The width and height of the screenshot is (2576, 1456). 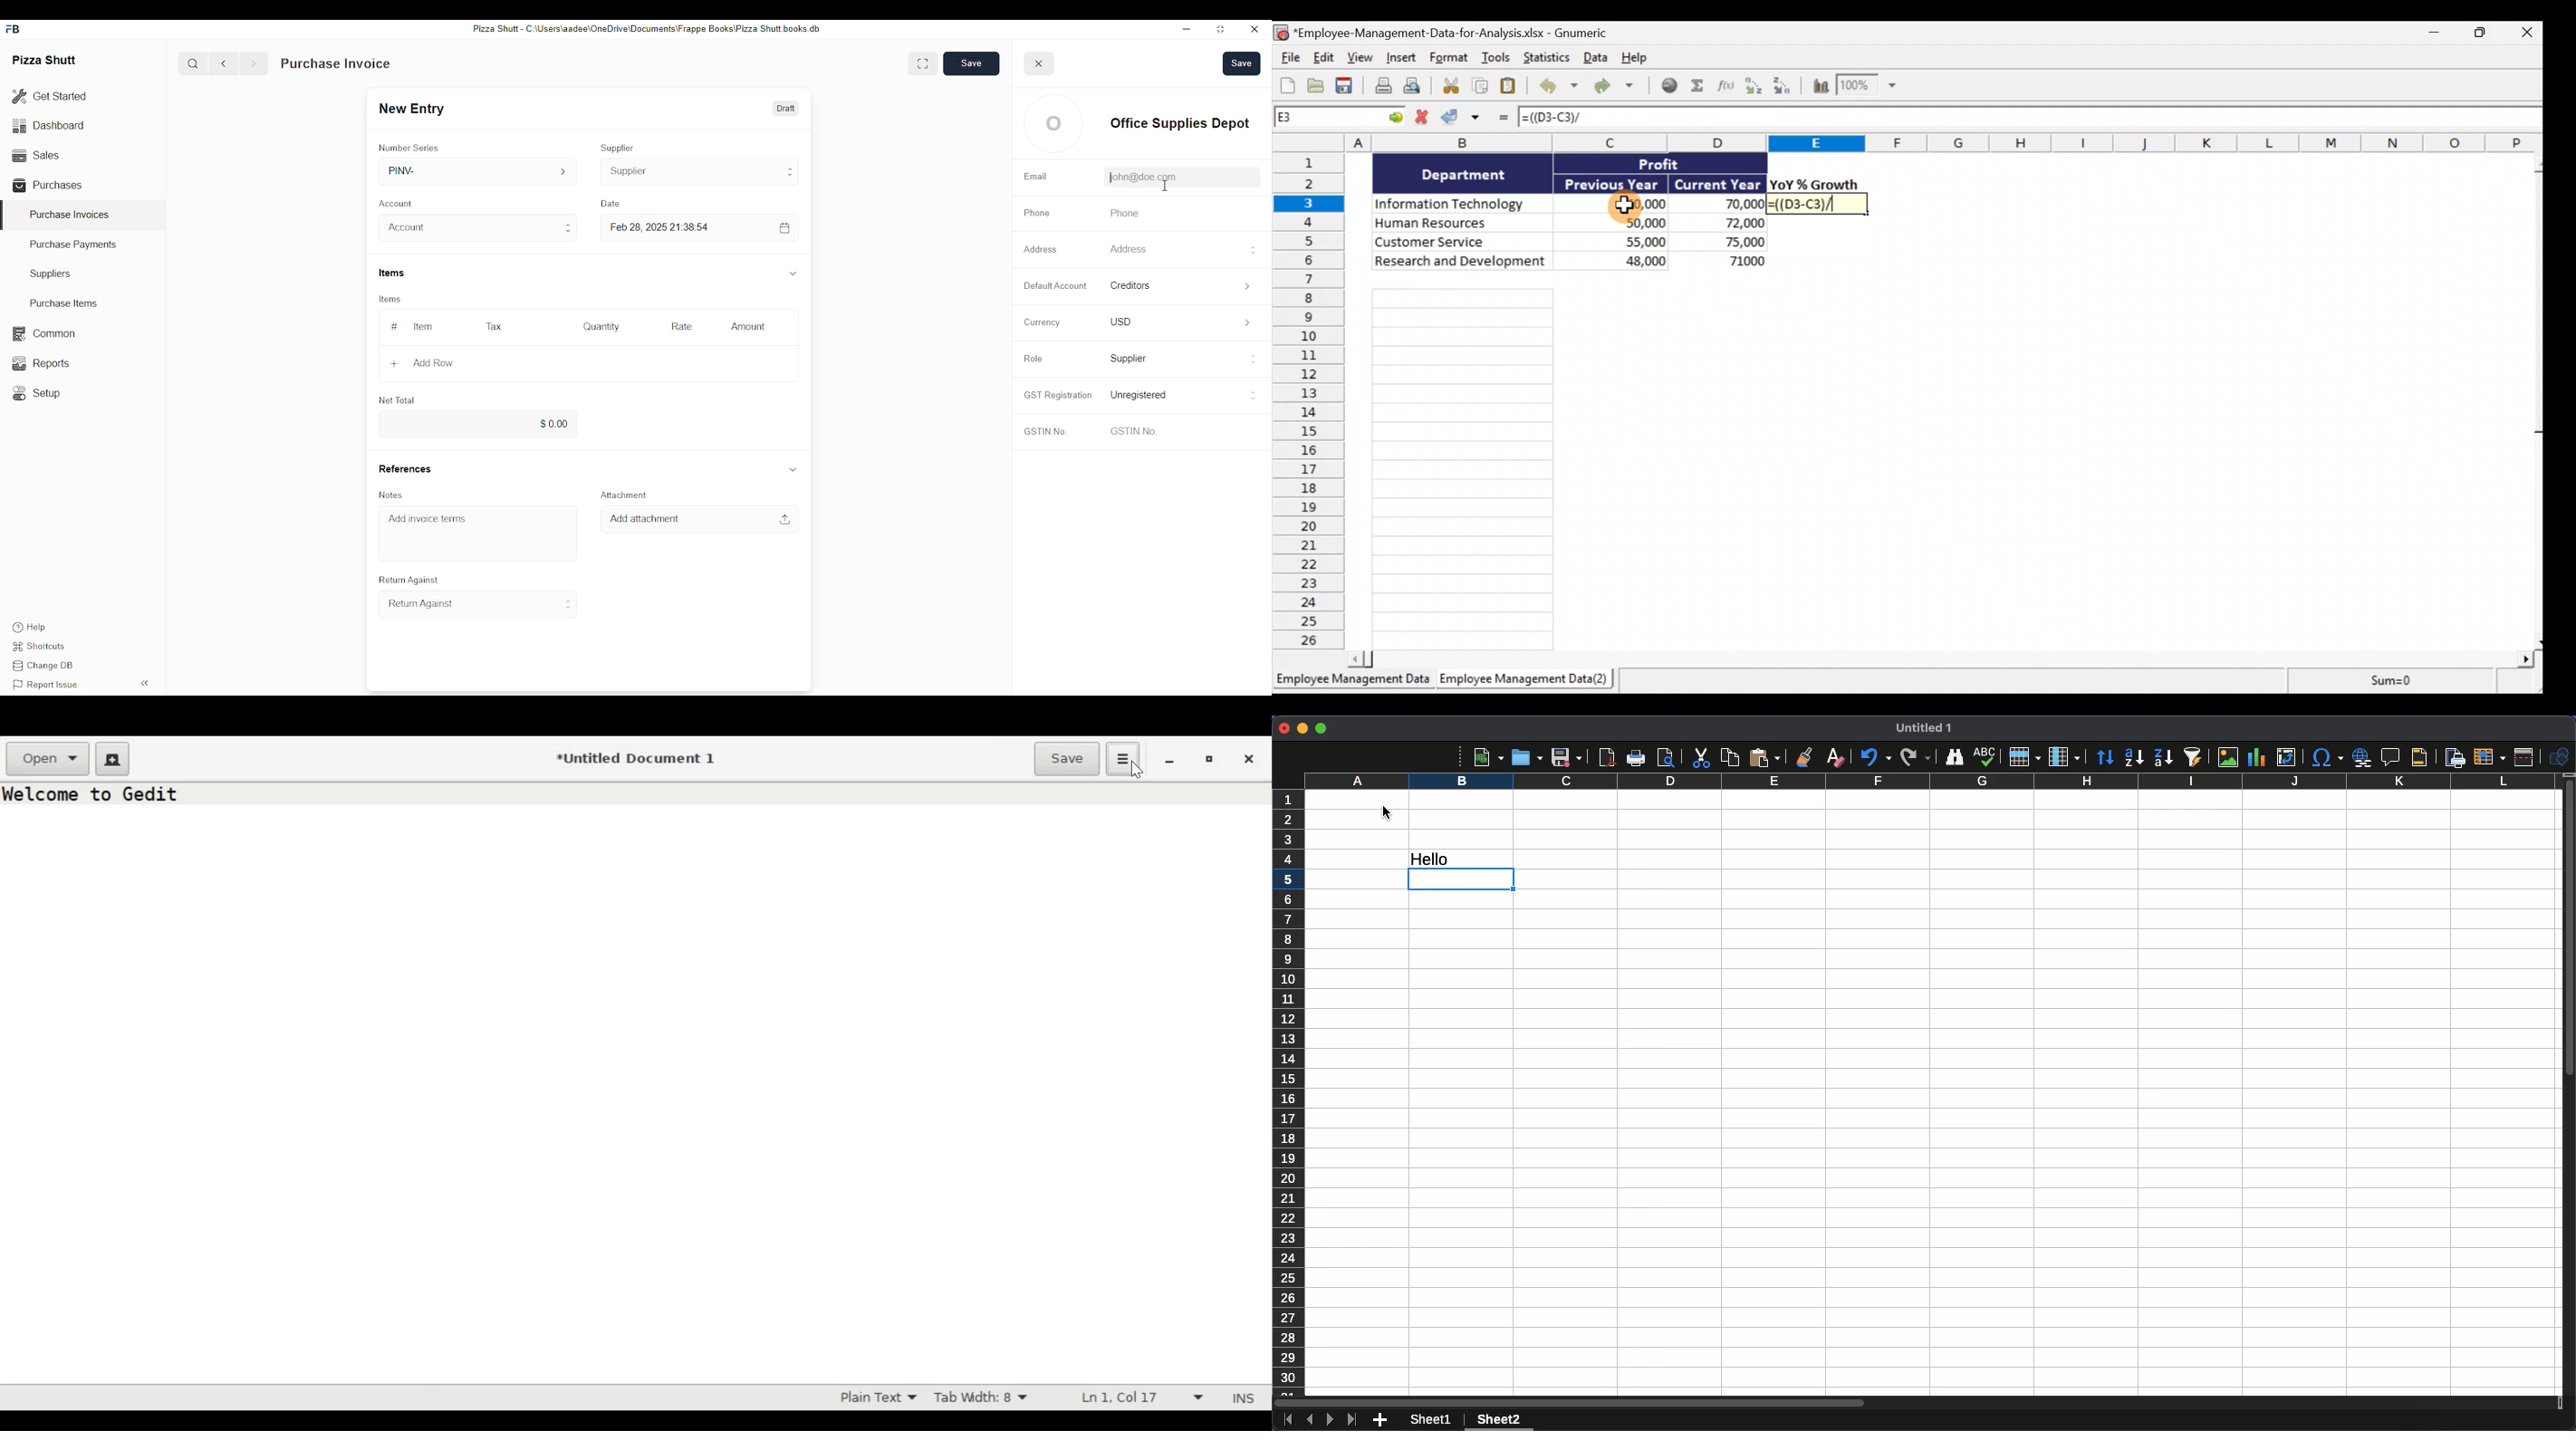 I want to click on References, so click(x=404, y=468).